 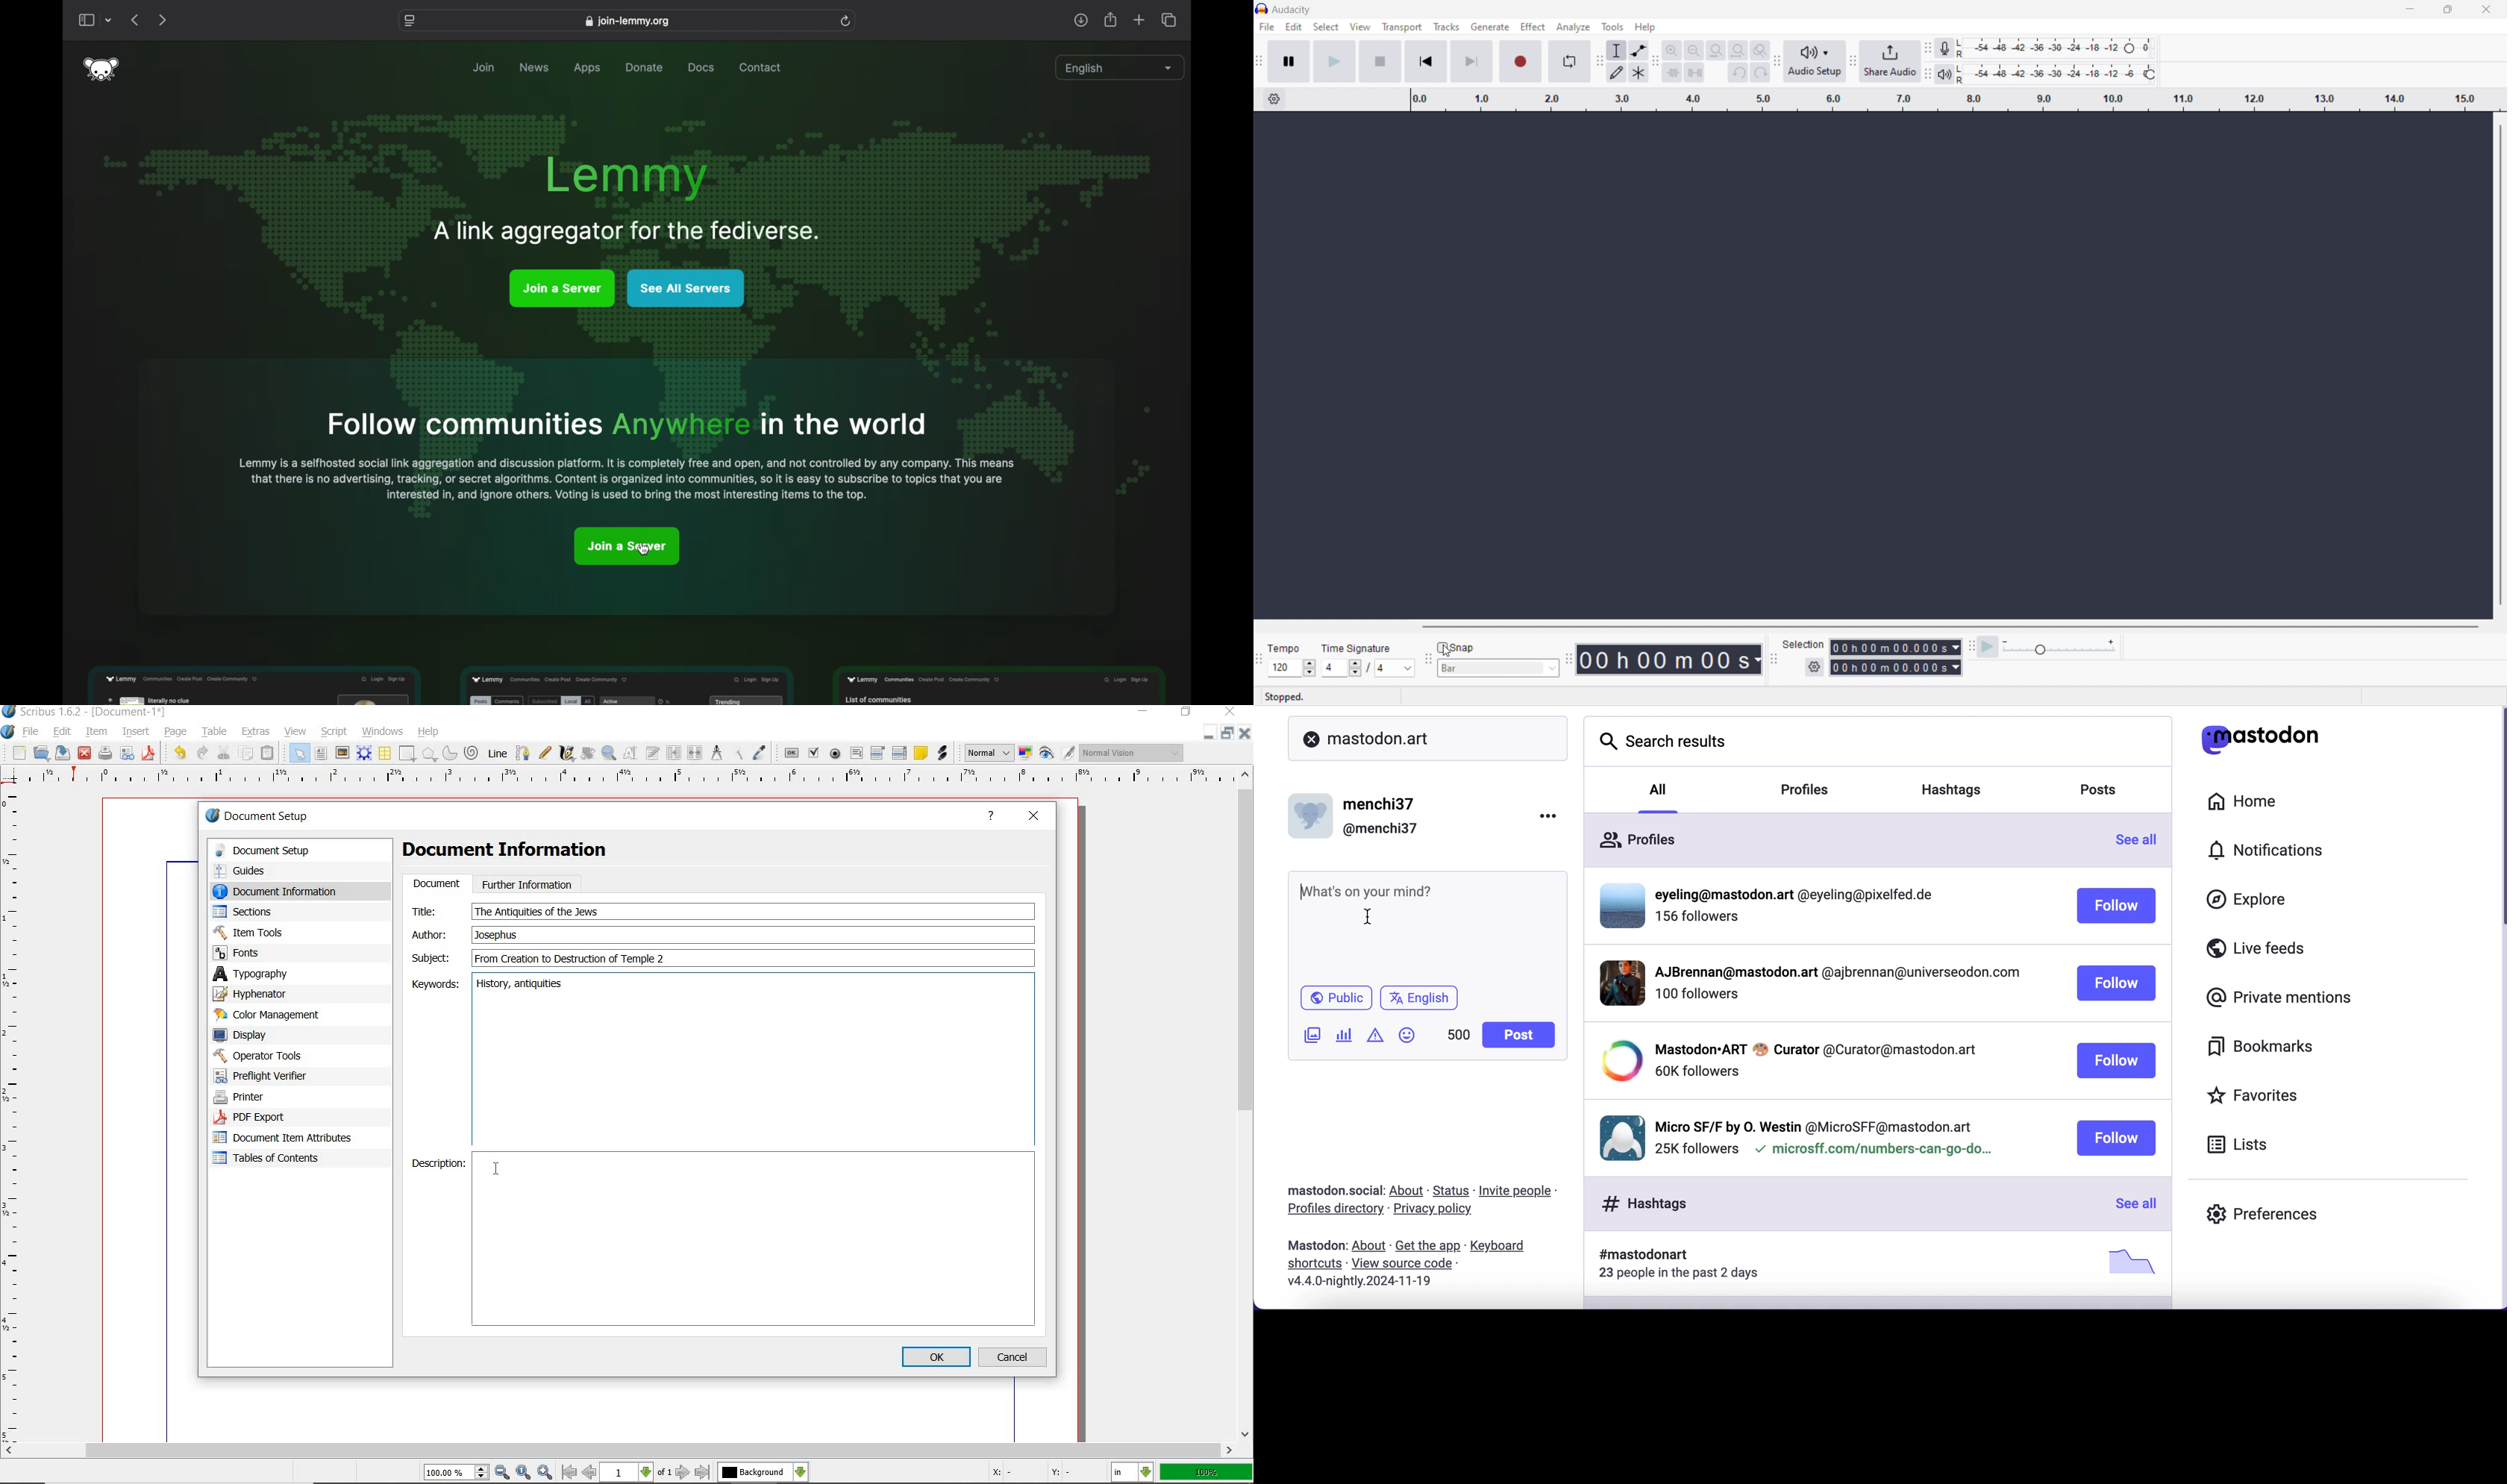 What do you see at coordinates (1457, 648) in the screenshot?
I see `snap` at bounding box center [1457, 648].